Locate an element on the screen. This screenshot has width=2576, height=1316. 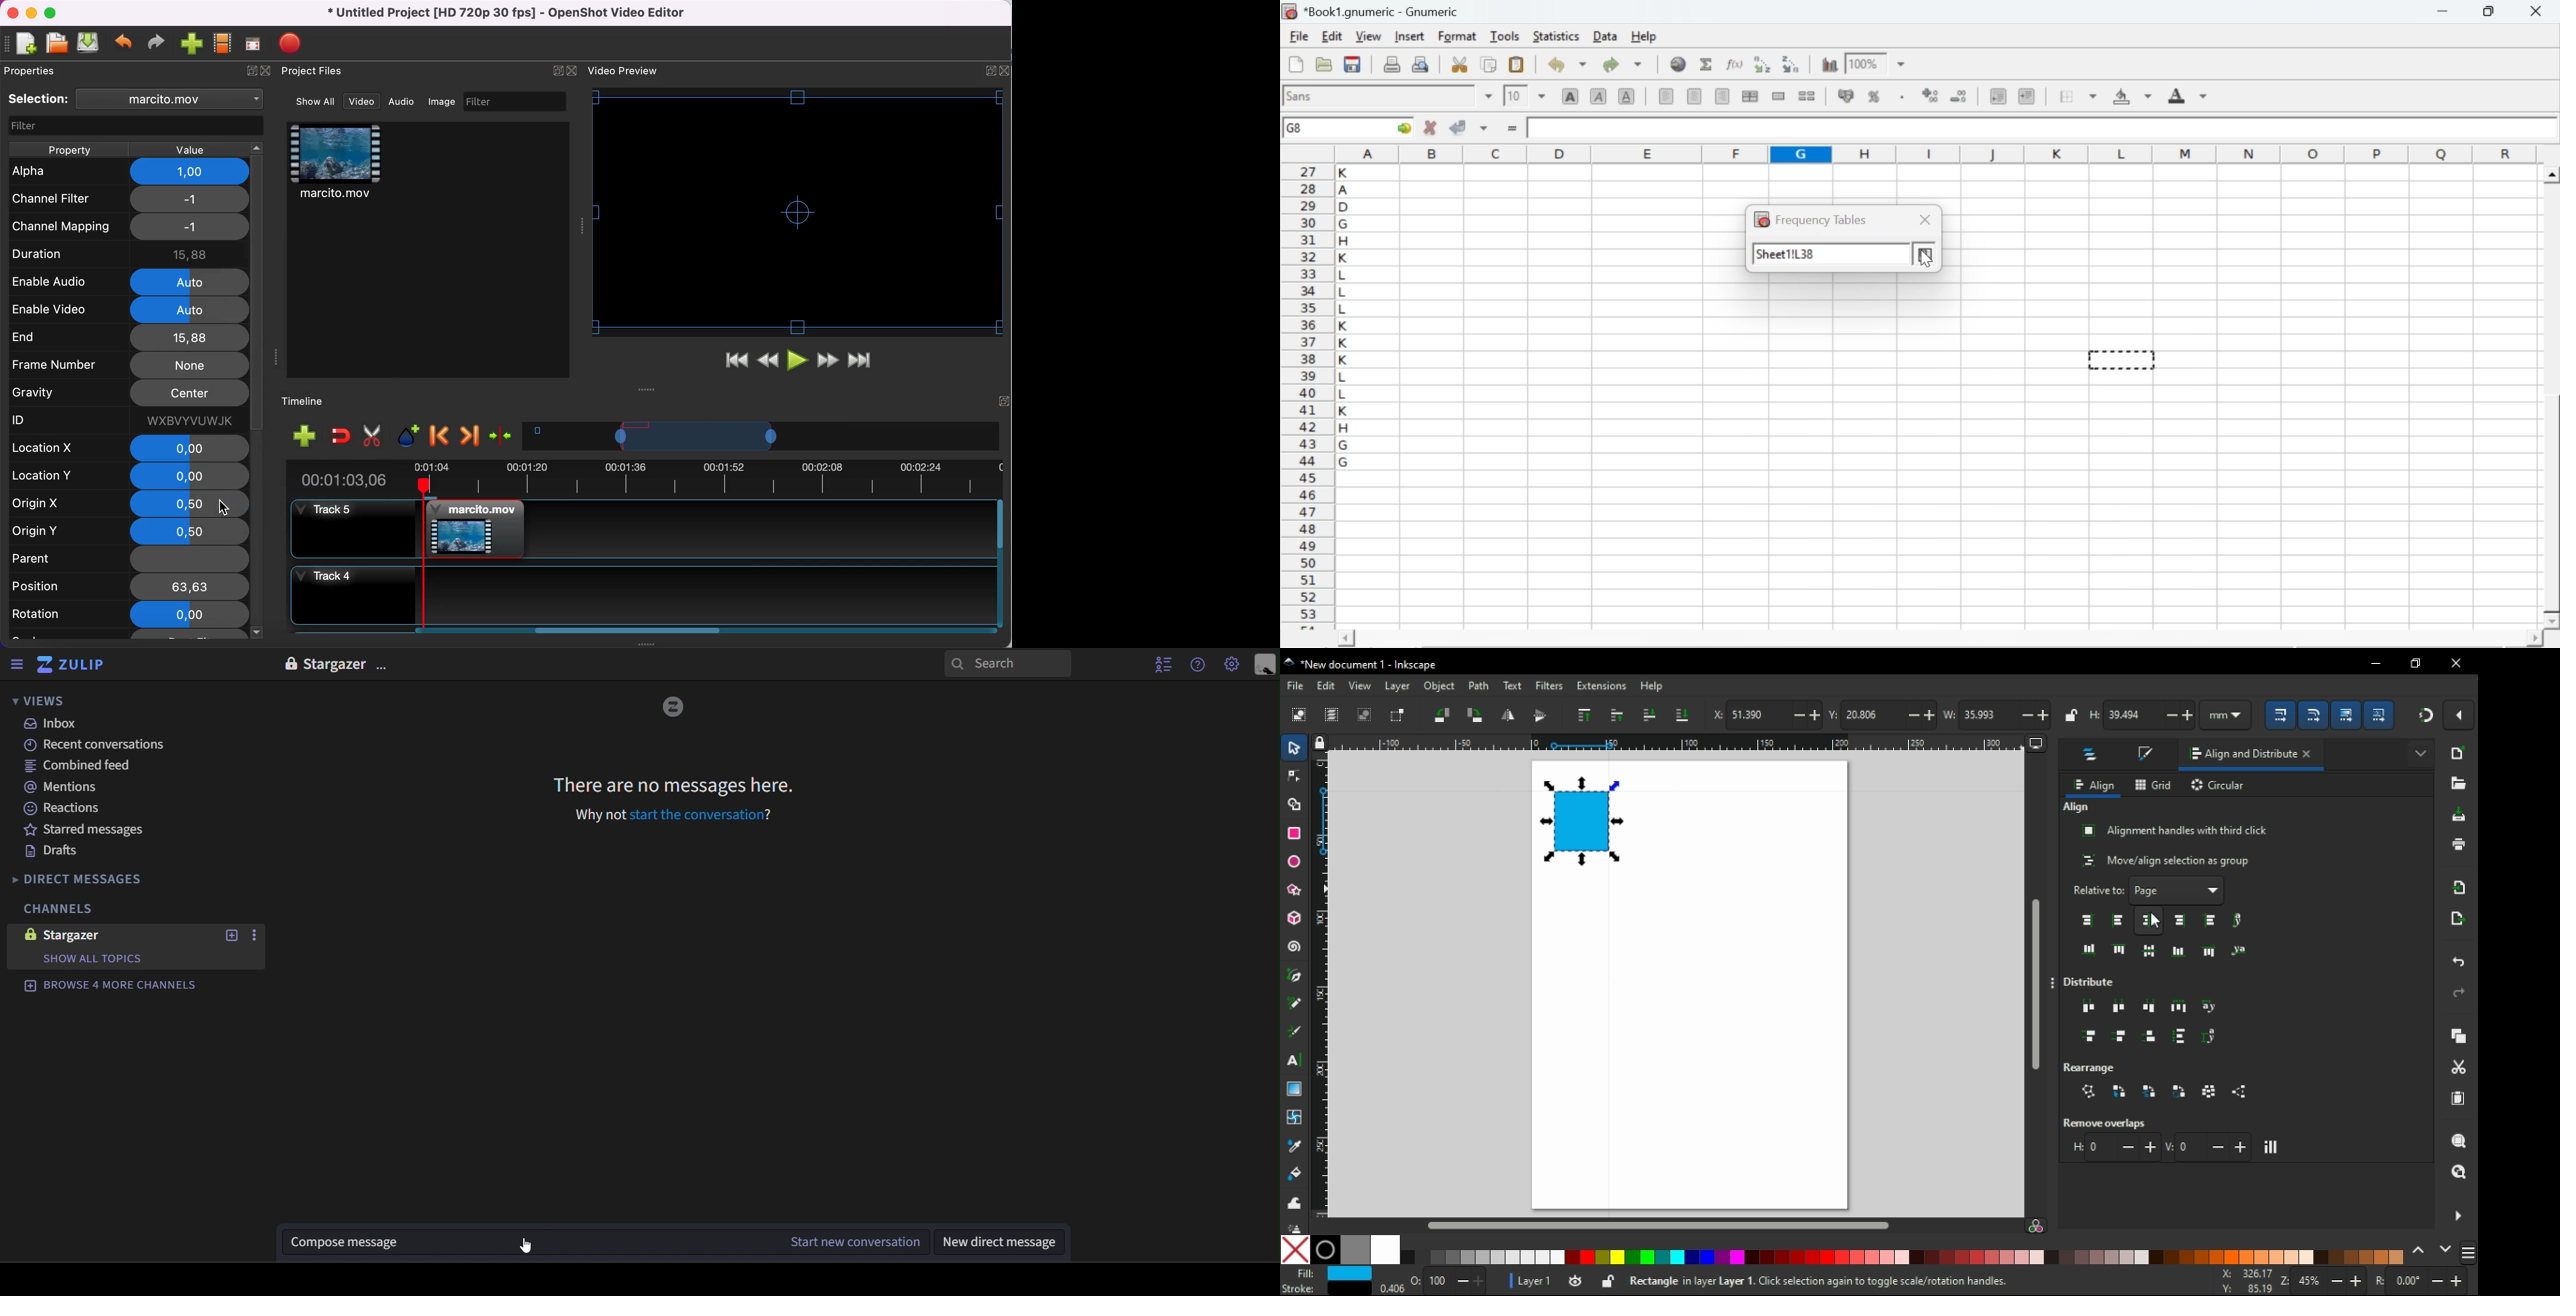
format selection as accounting is located at coordinates (1846, 95).